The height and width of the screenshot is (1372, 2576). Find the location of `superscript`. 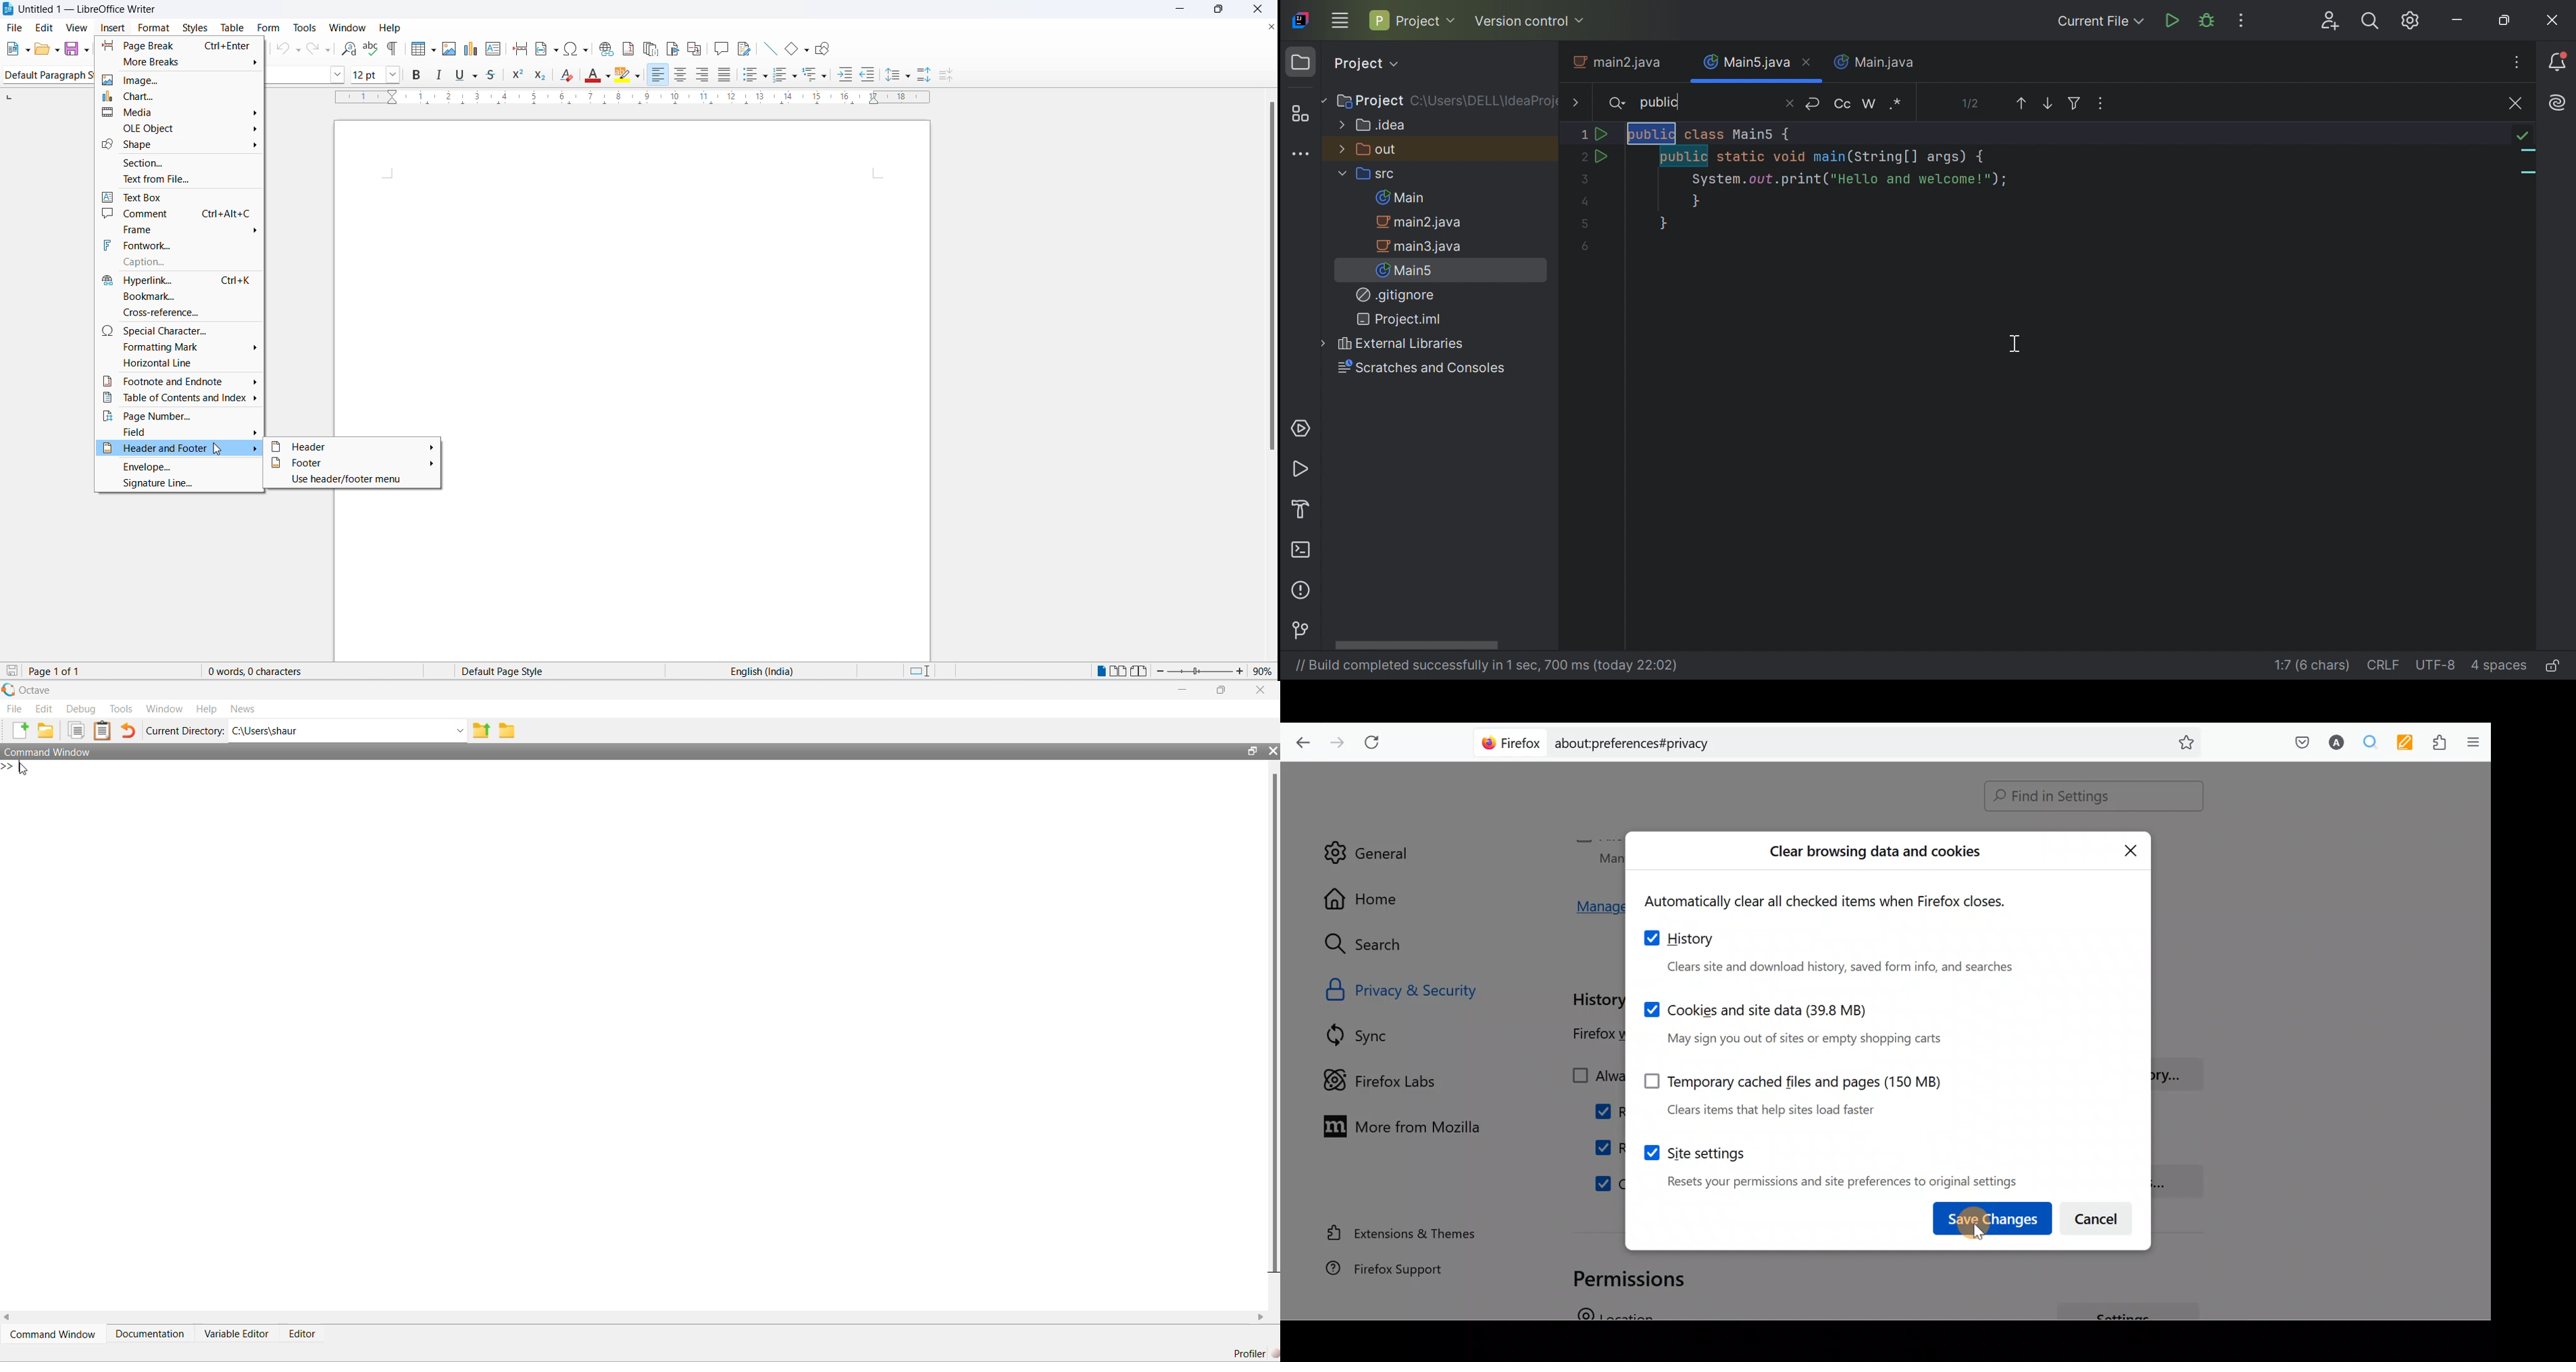

superscript is located at coordinates (520, 76).